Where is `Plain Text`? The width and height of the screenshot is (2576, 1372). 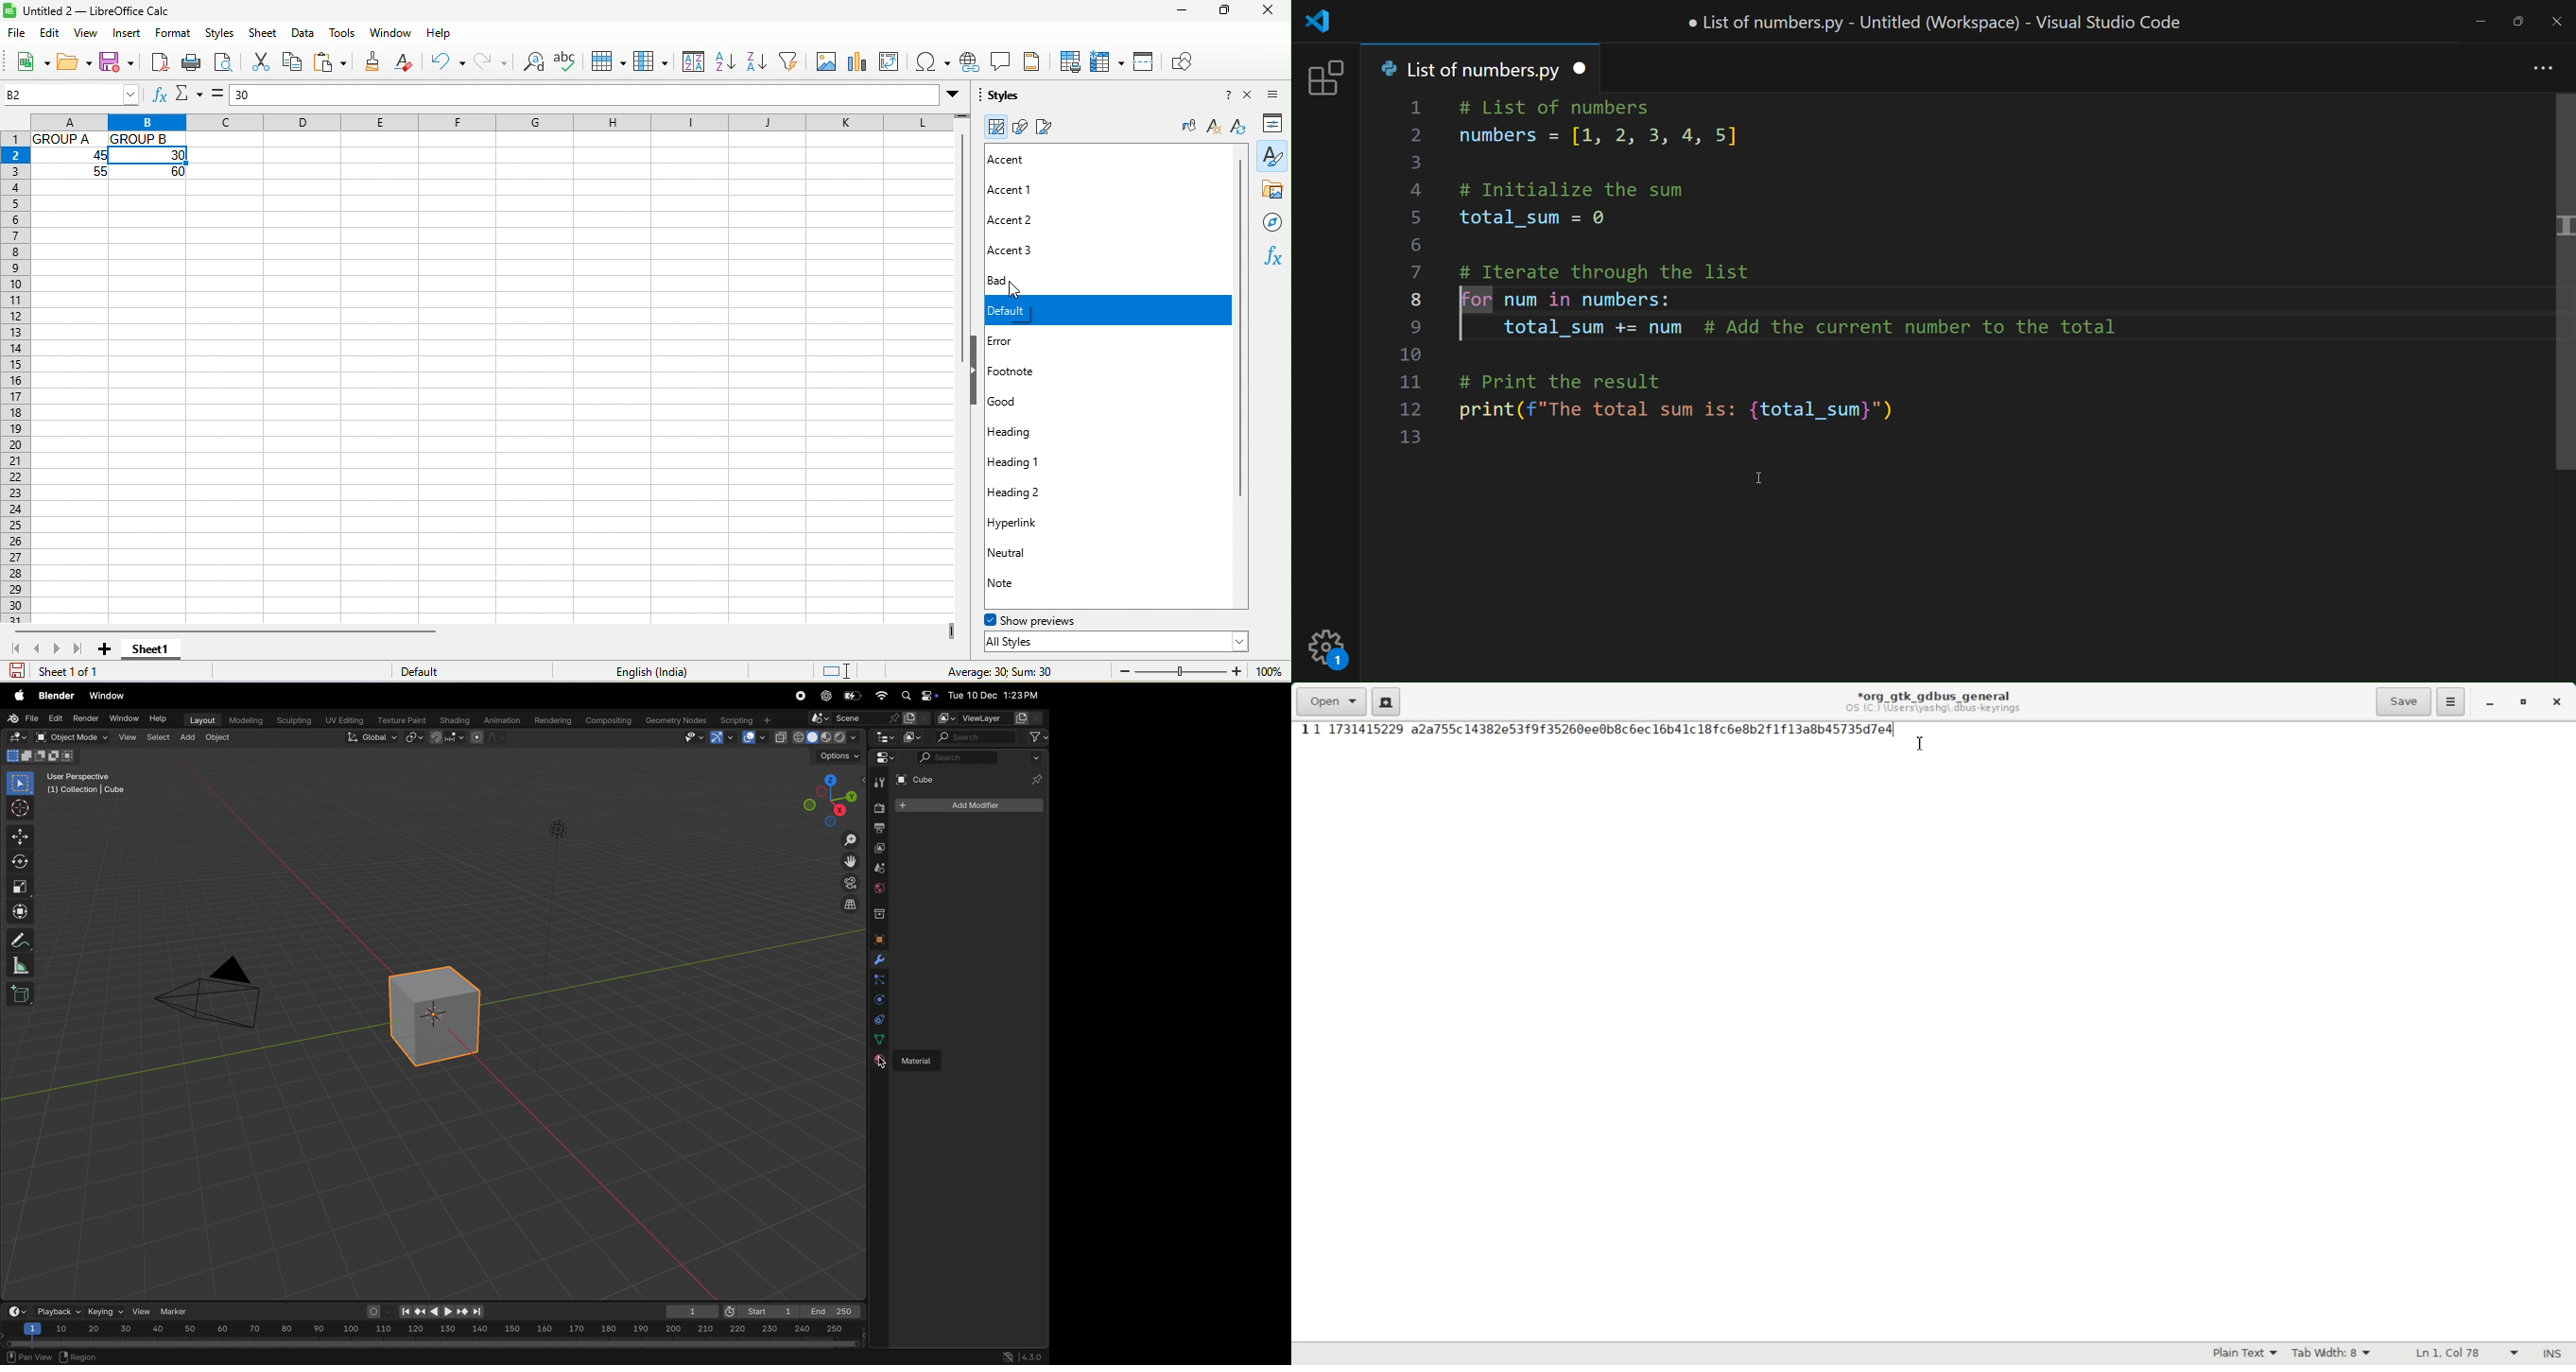
Plain Text is located at coordinates (2245, 1354).